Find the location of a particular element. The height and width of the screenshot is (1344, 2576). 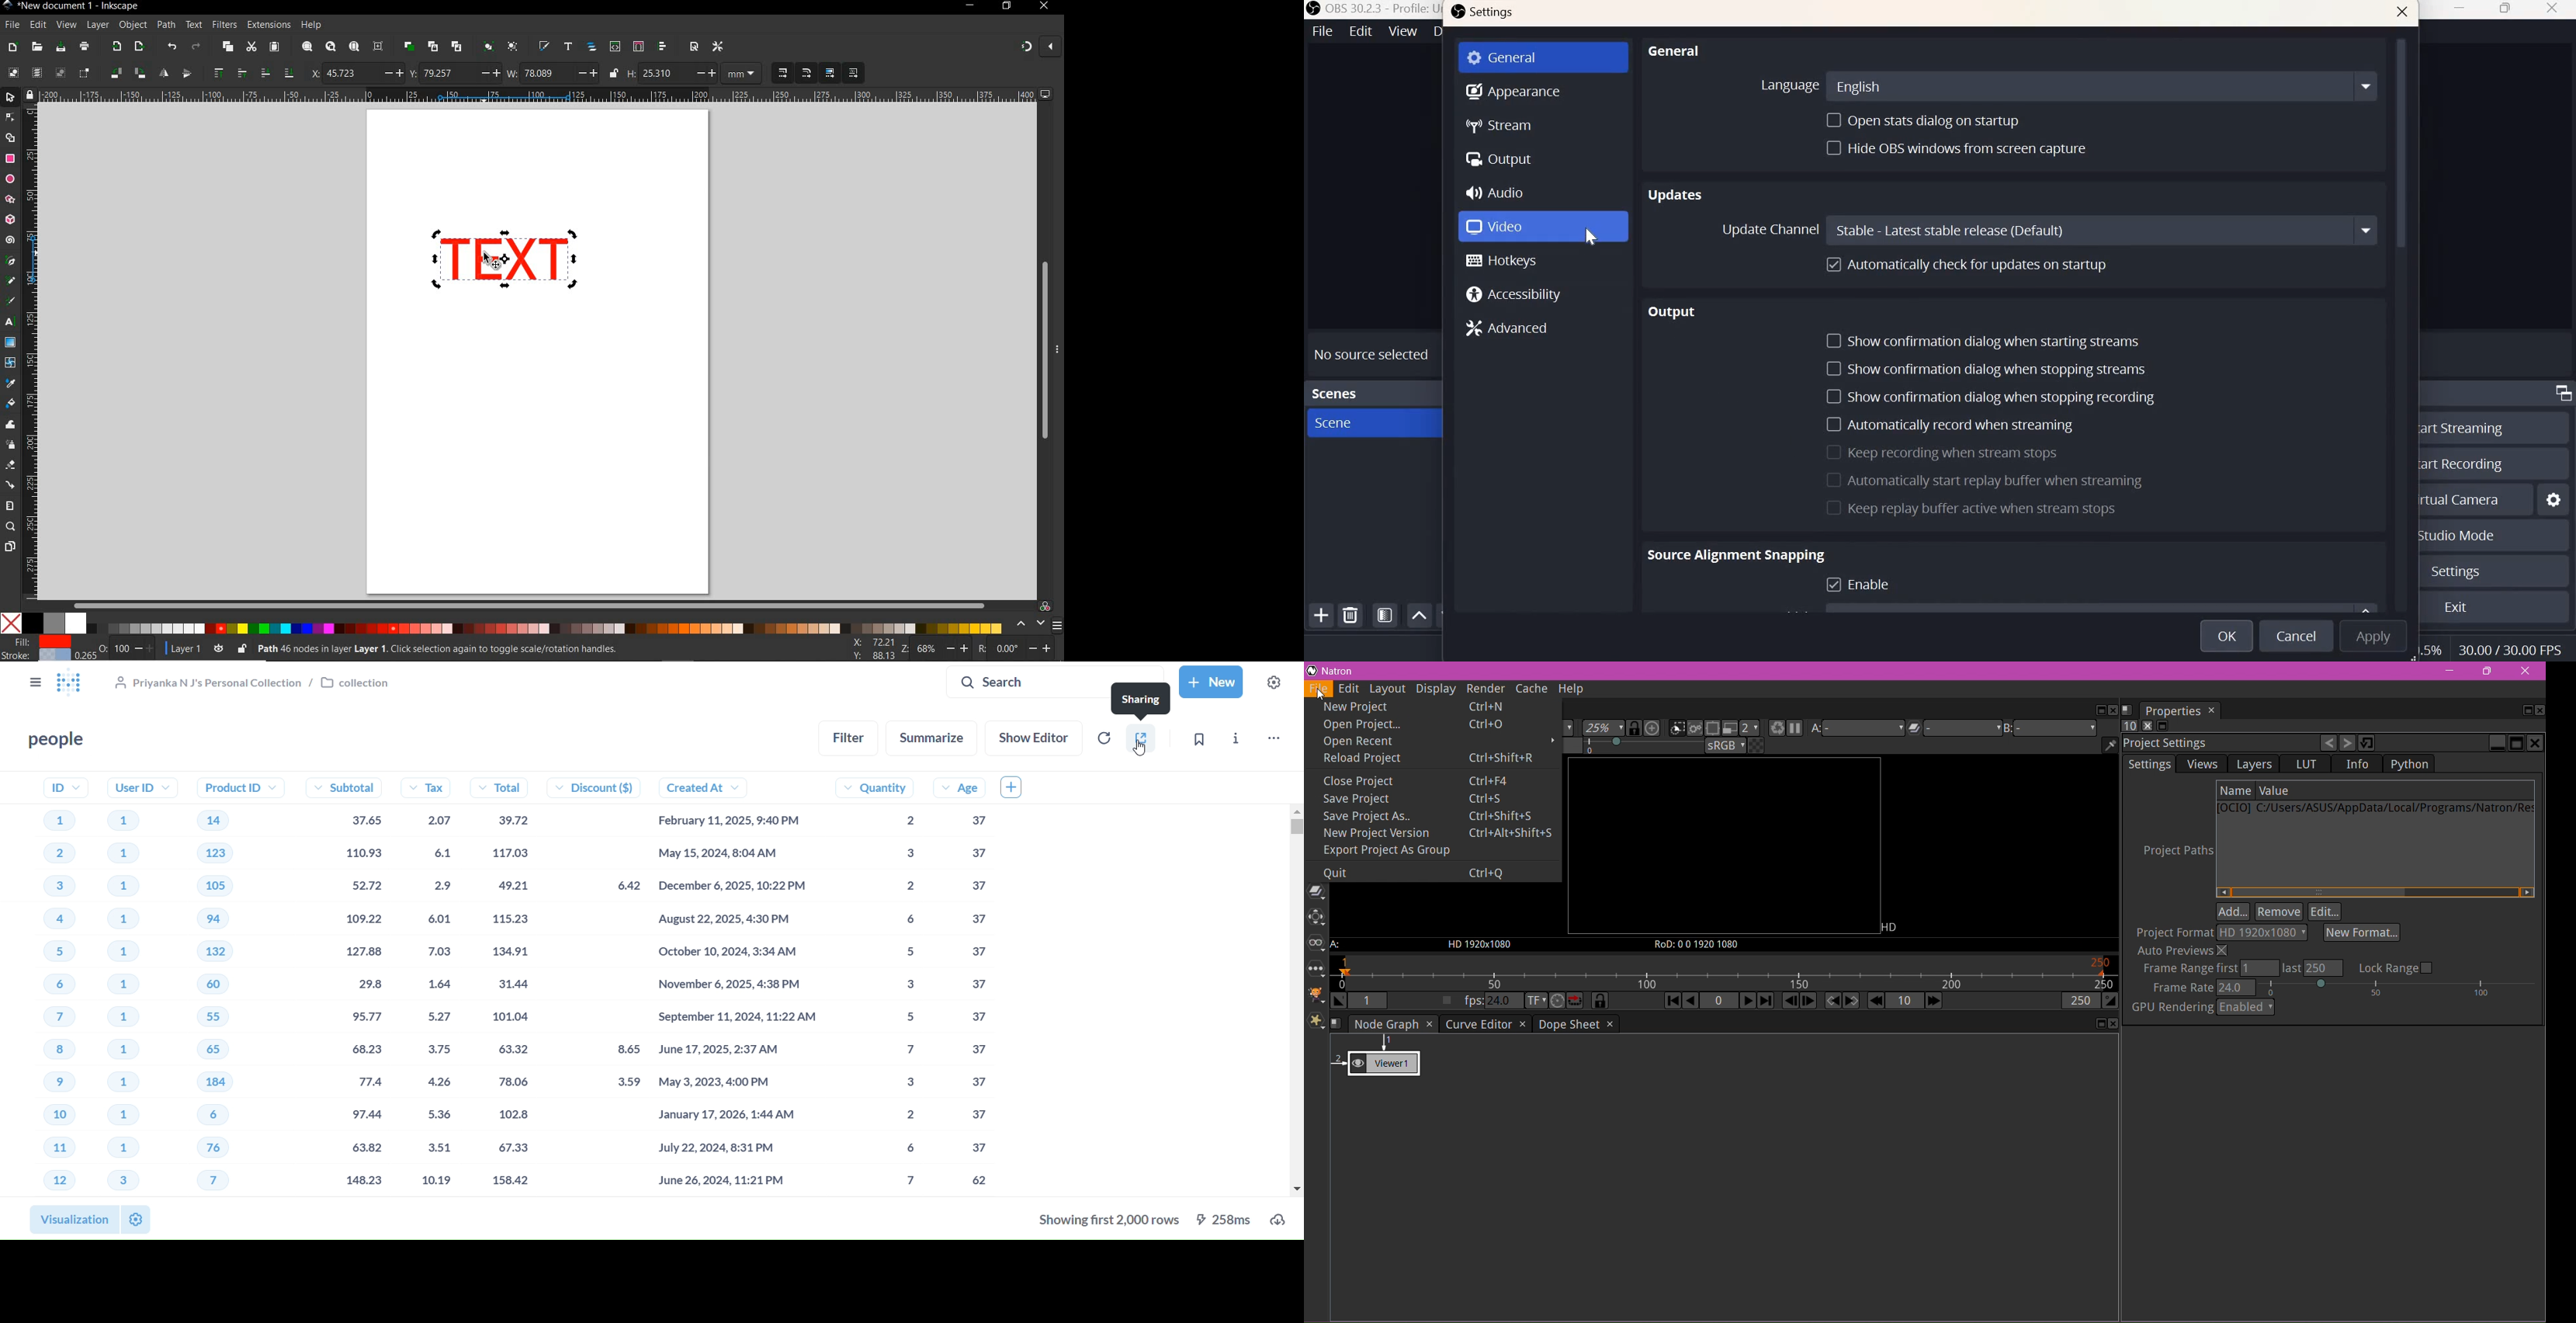

DROPPER TOOL is located at coordinates (10, 384).